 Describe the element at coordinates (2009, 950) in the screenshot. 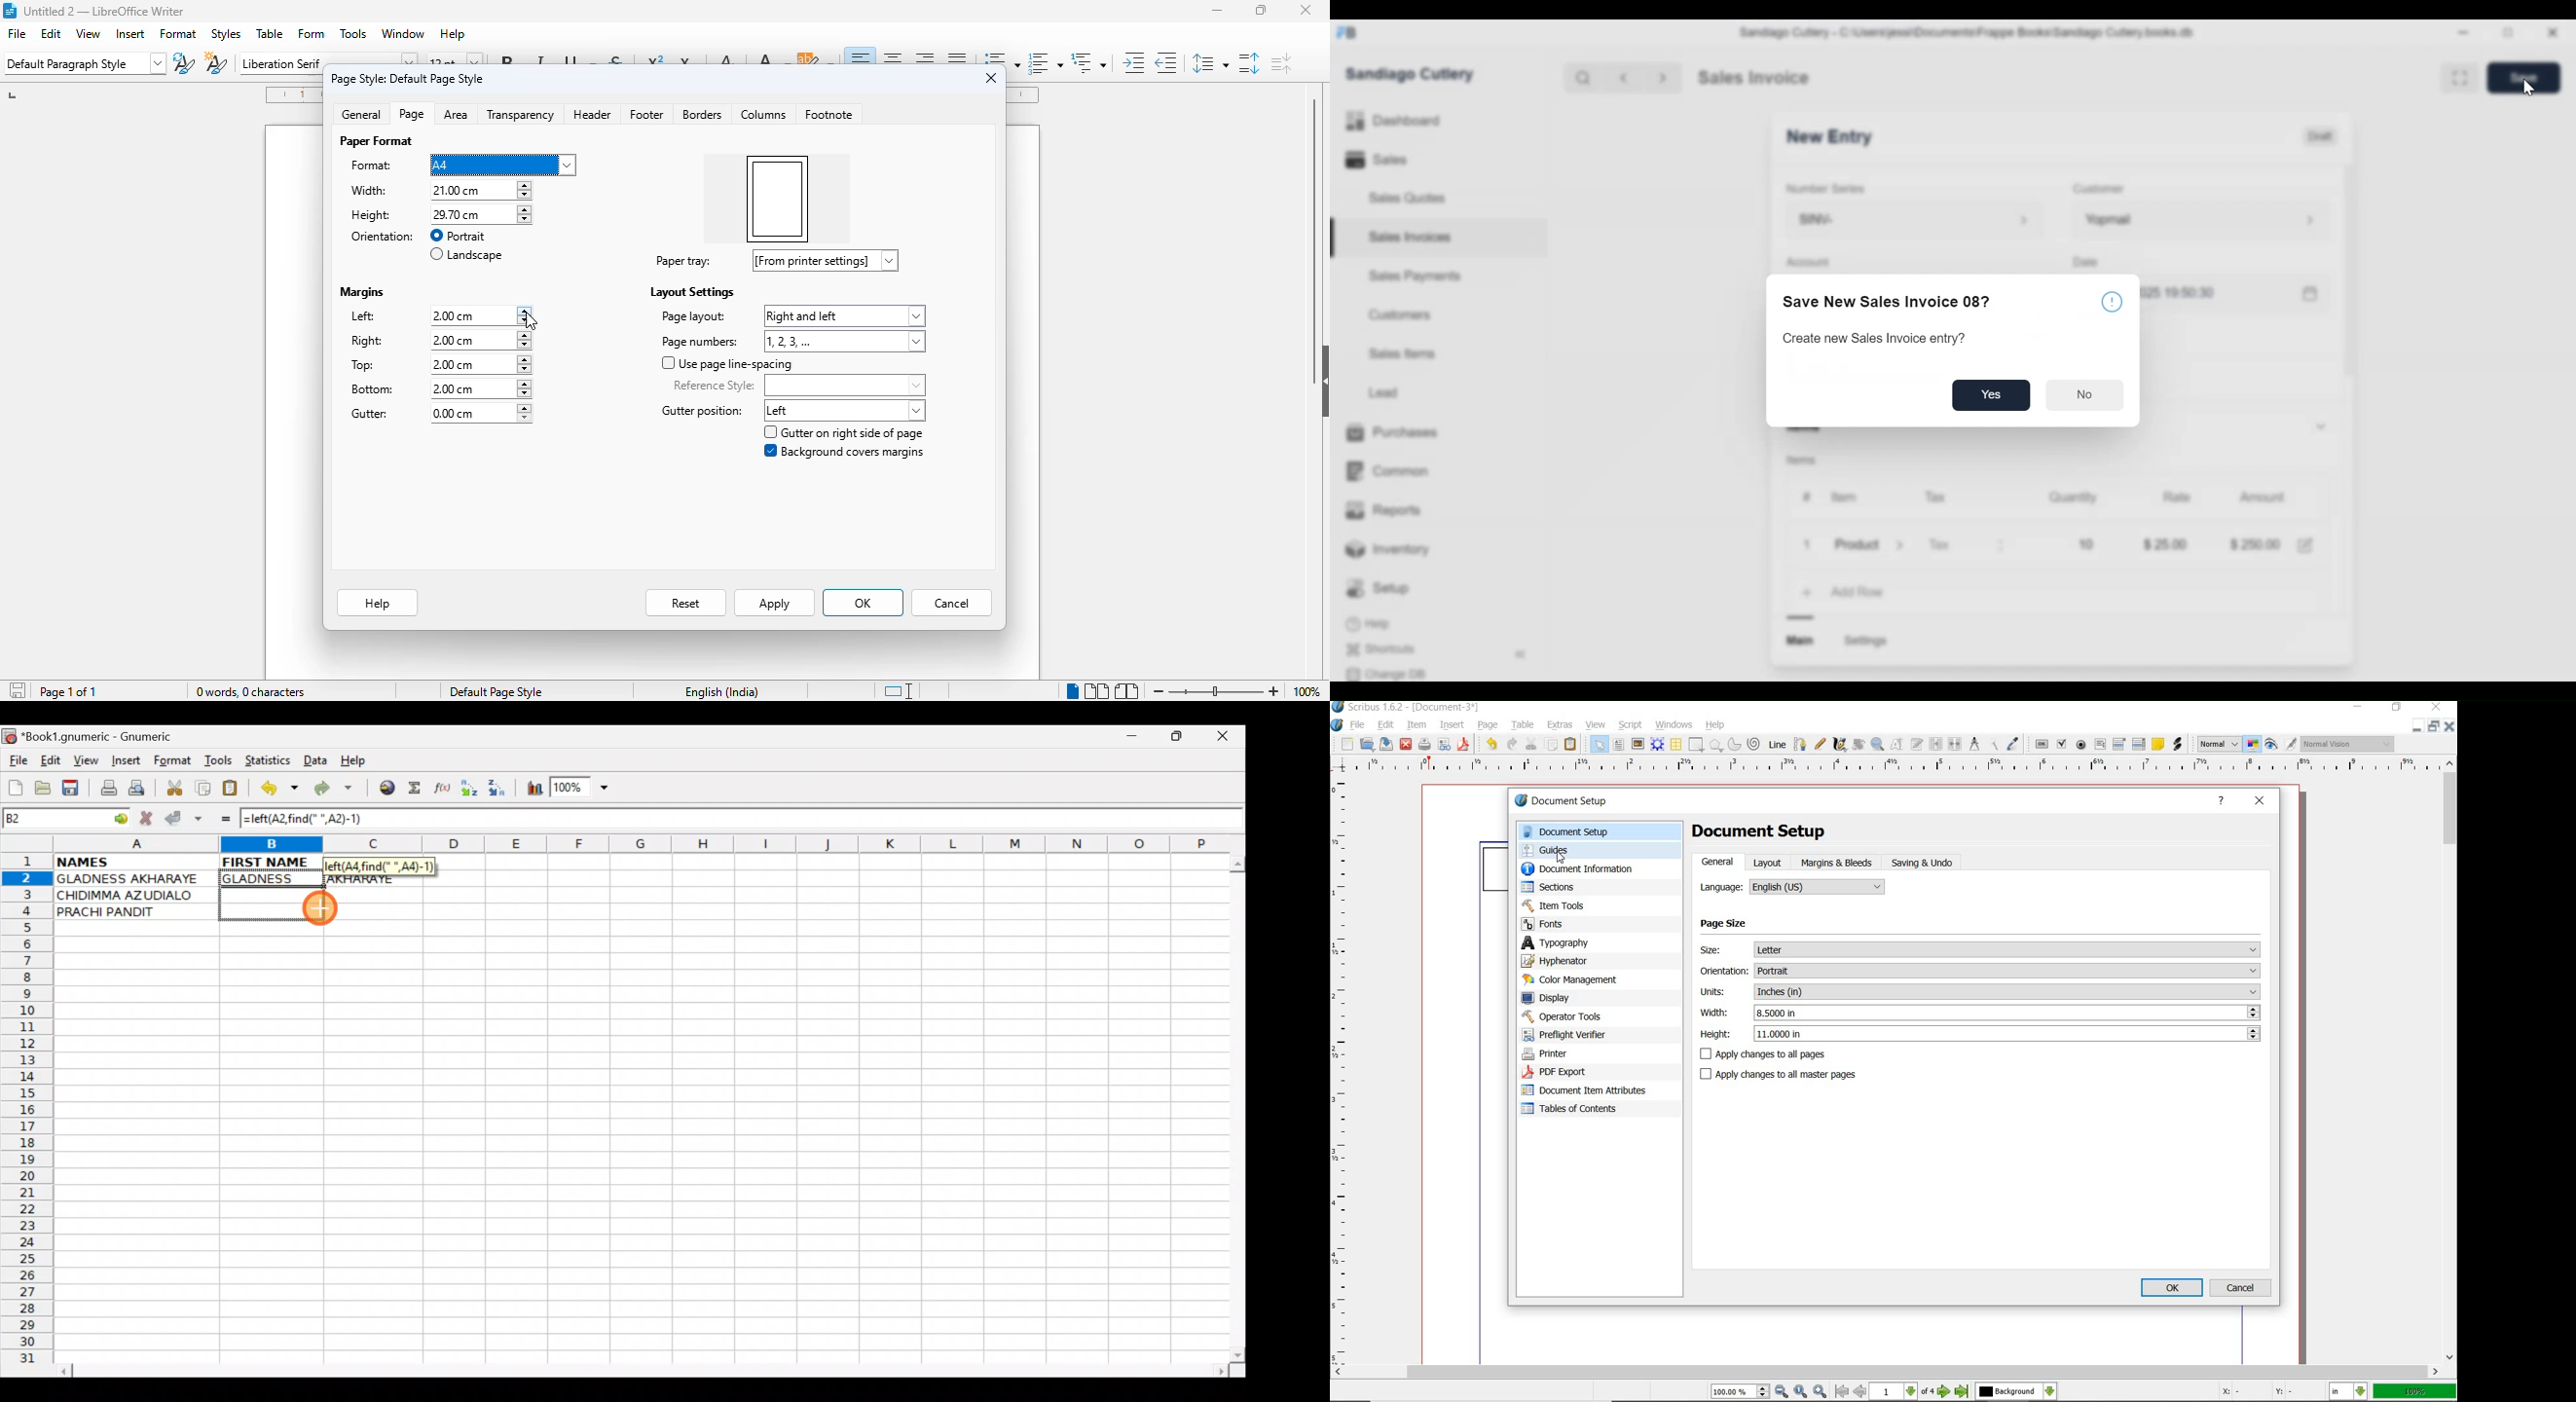

I see `size` at that location.